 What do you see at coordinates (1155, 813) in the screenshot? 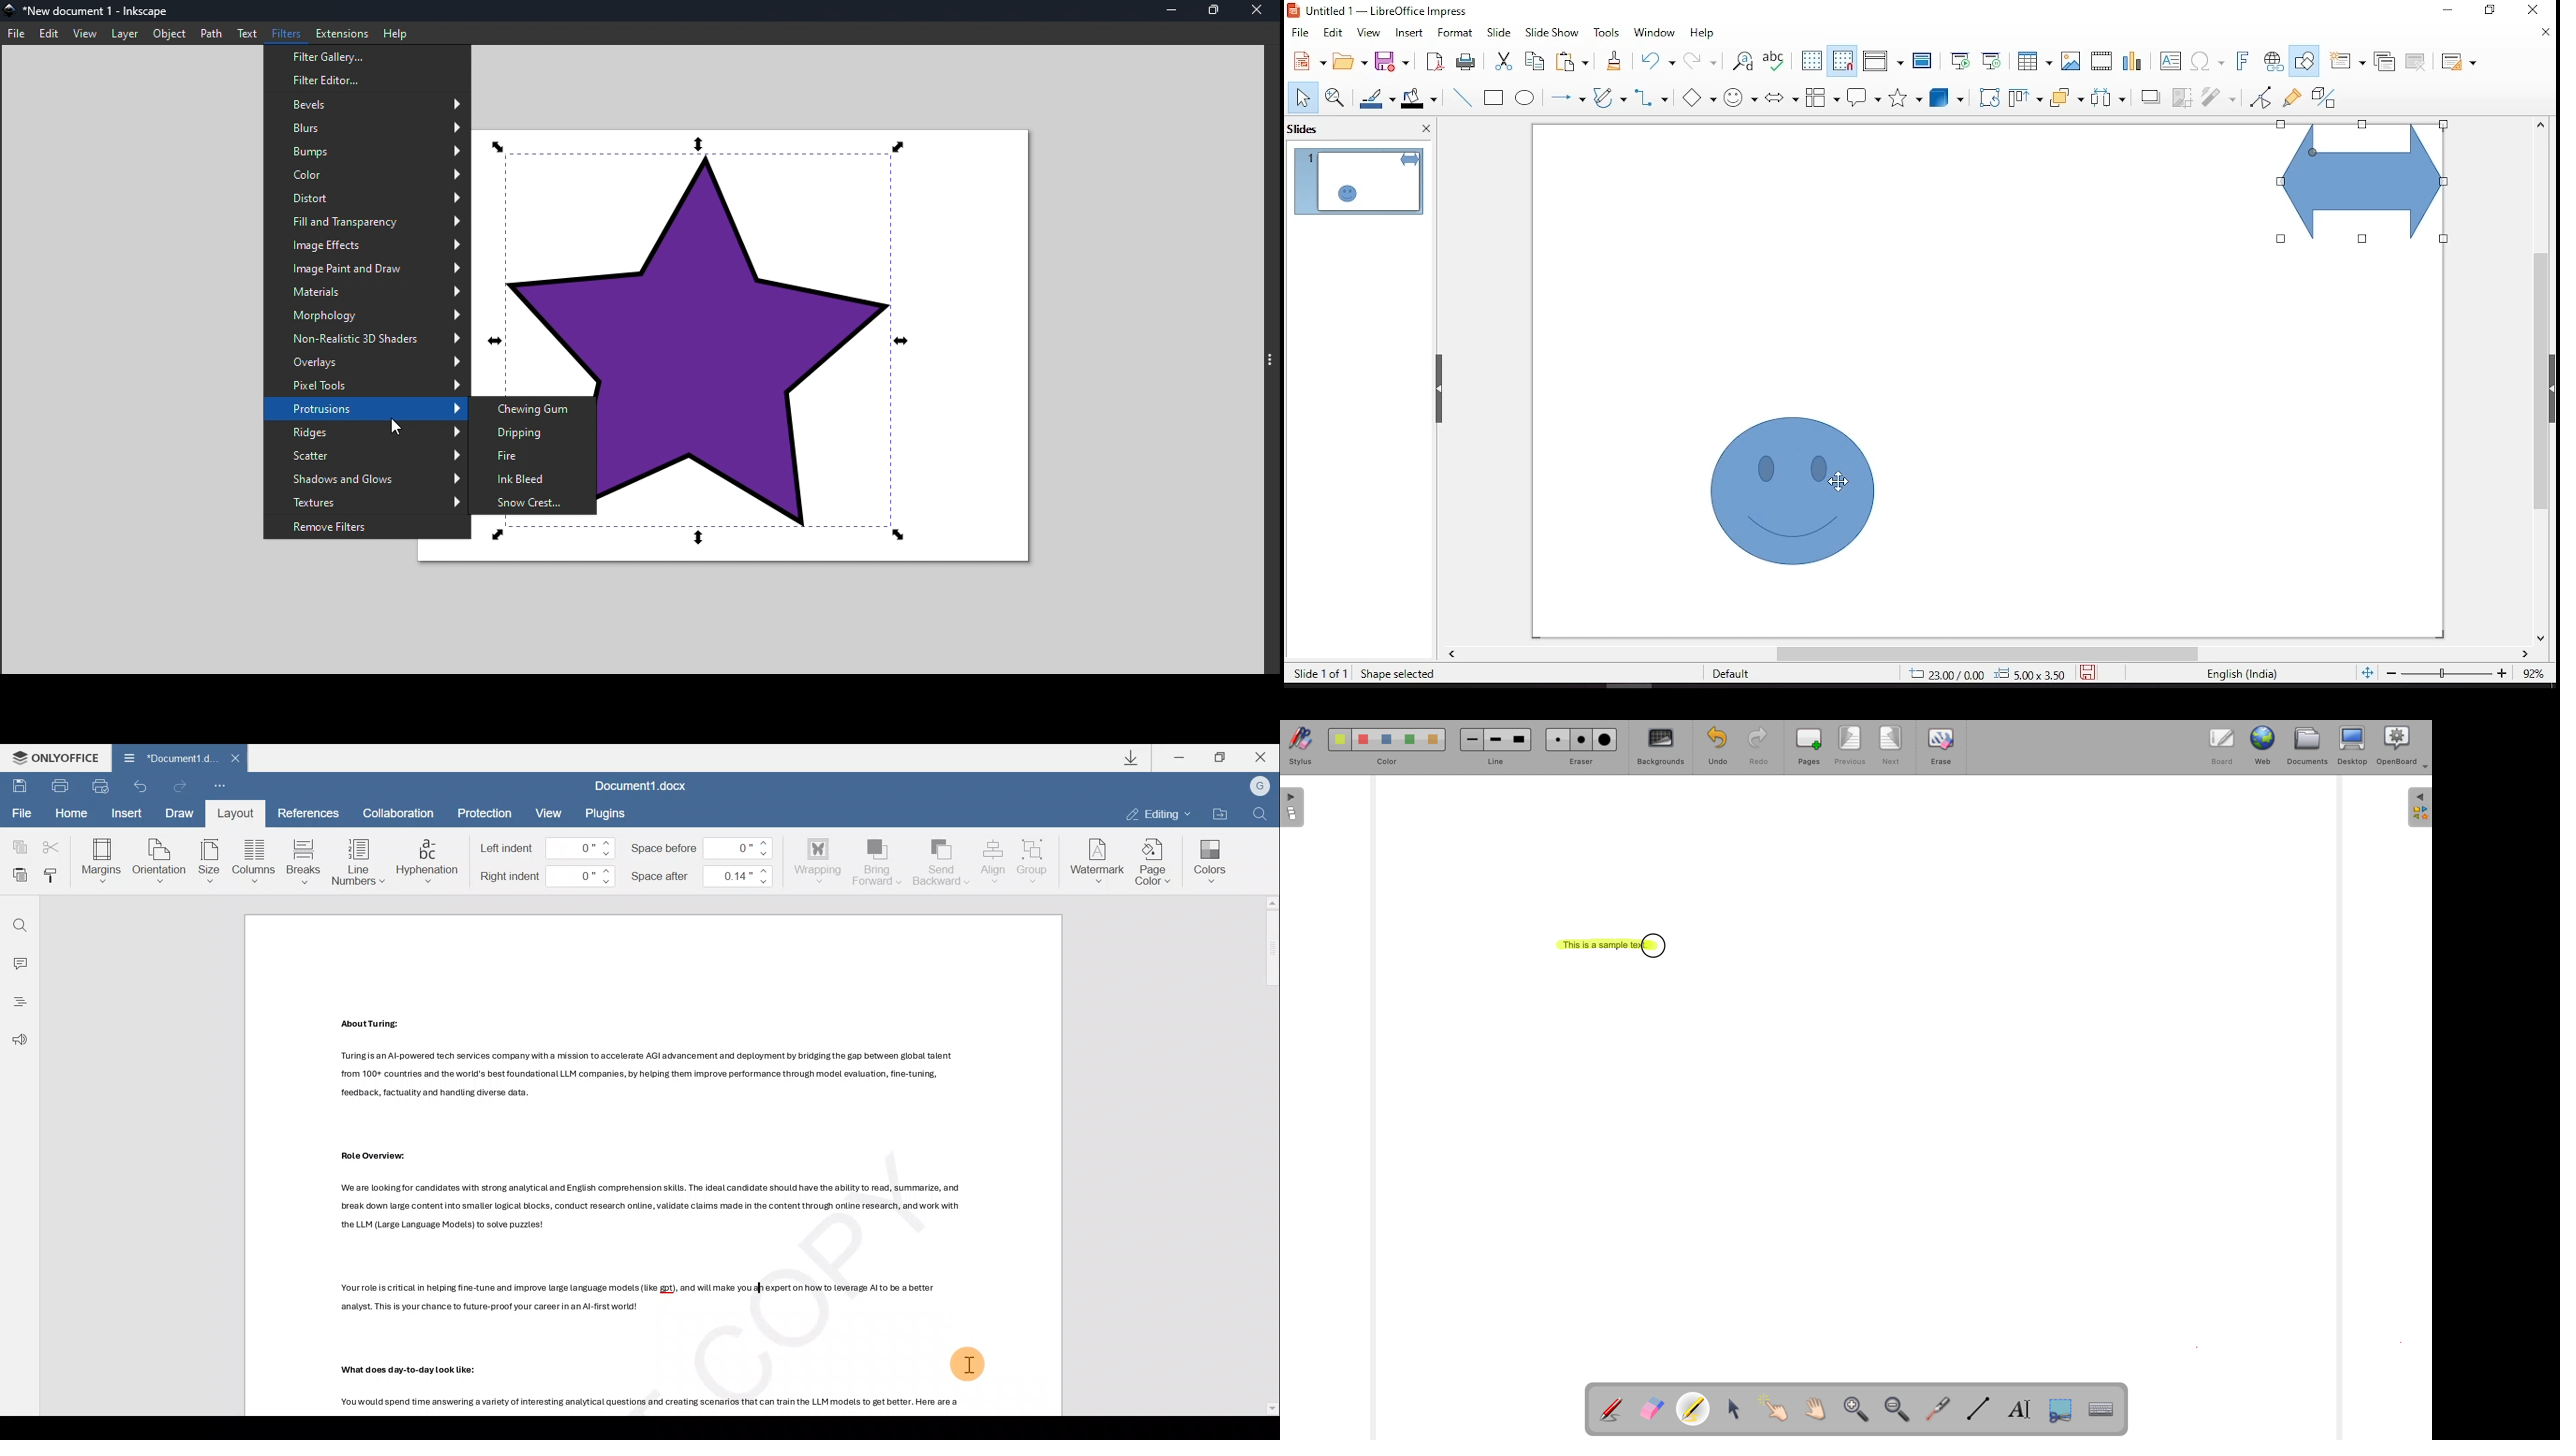
I see `Editing mode` at bounding box center [1155, 813].